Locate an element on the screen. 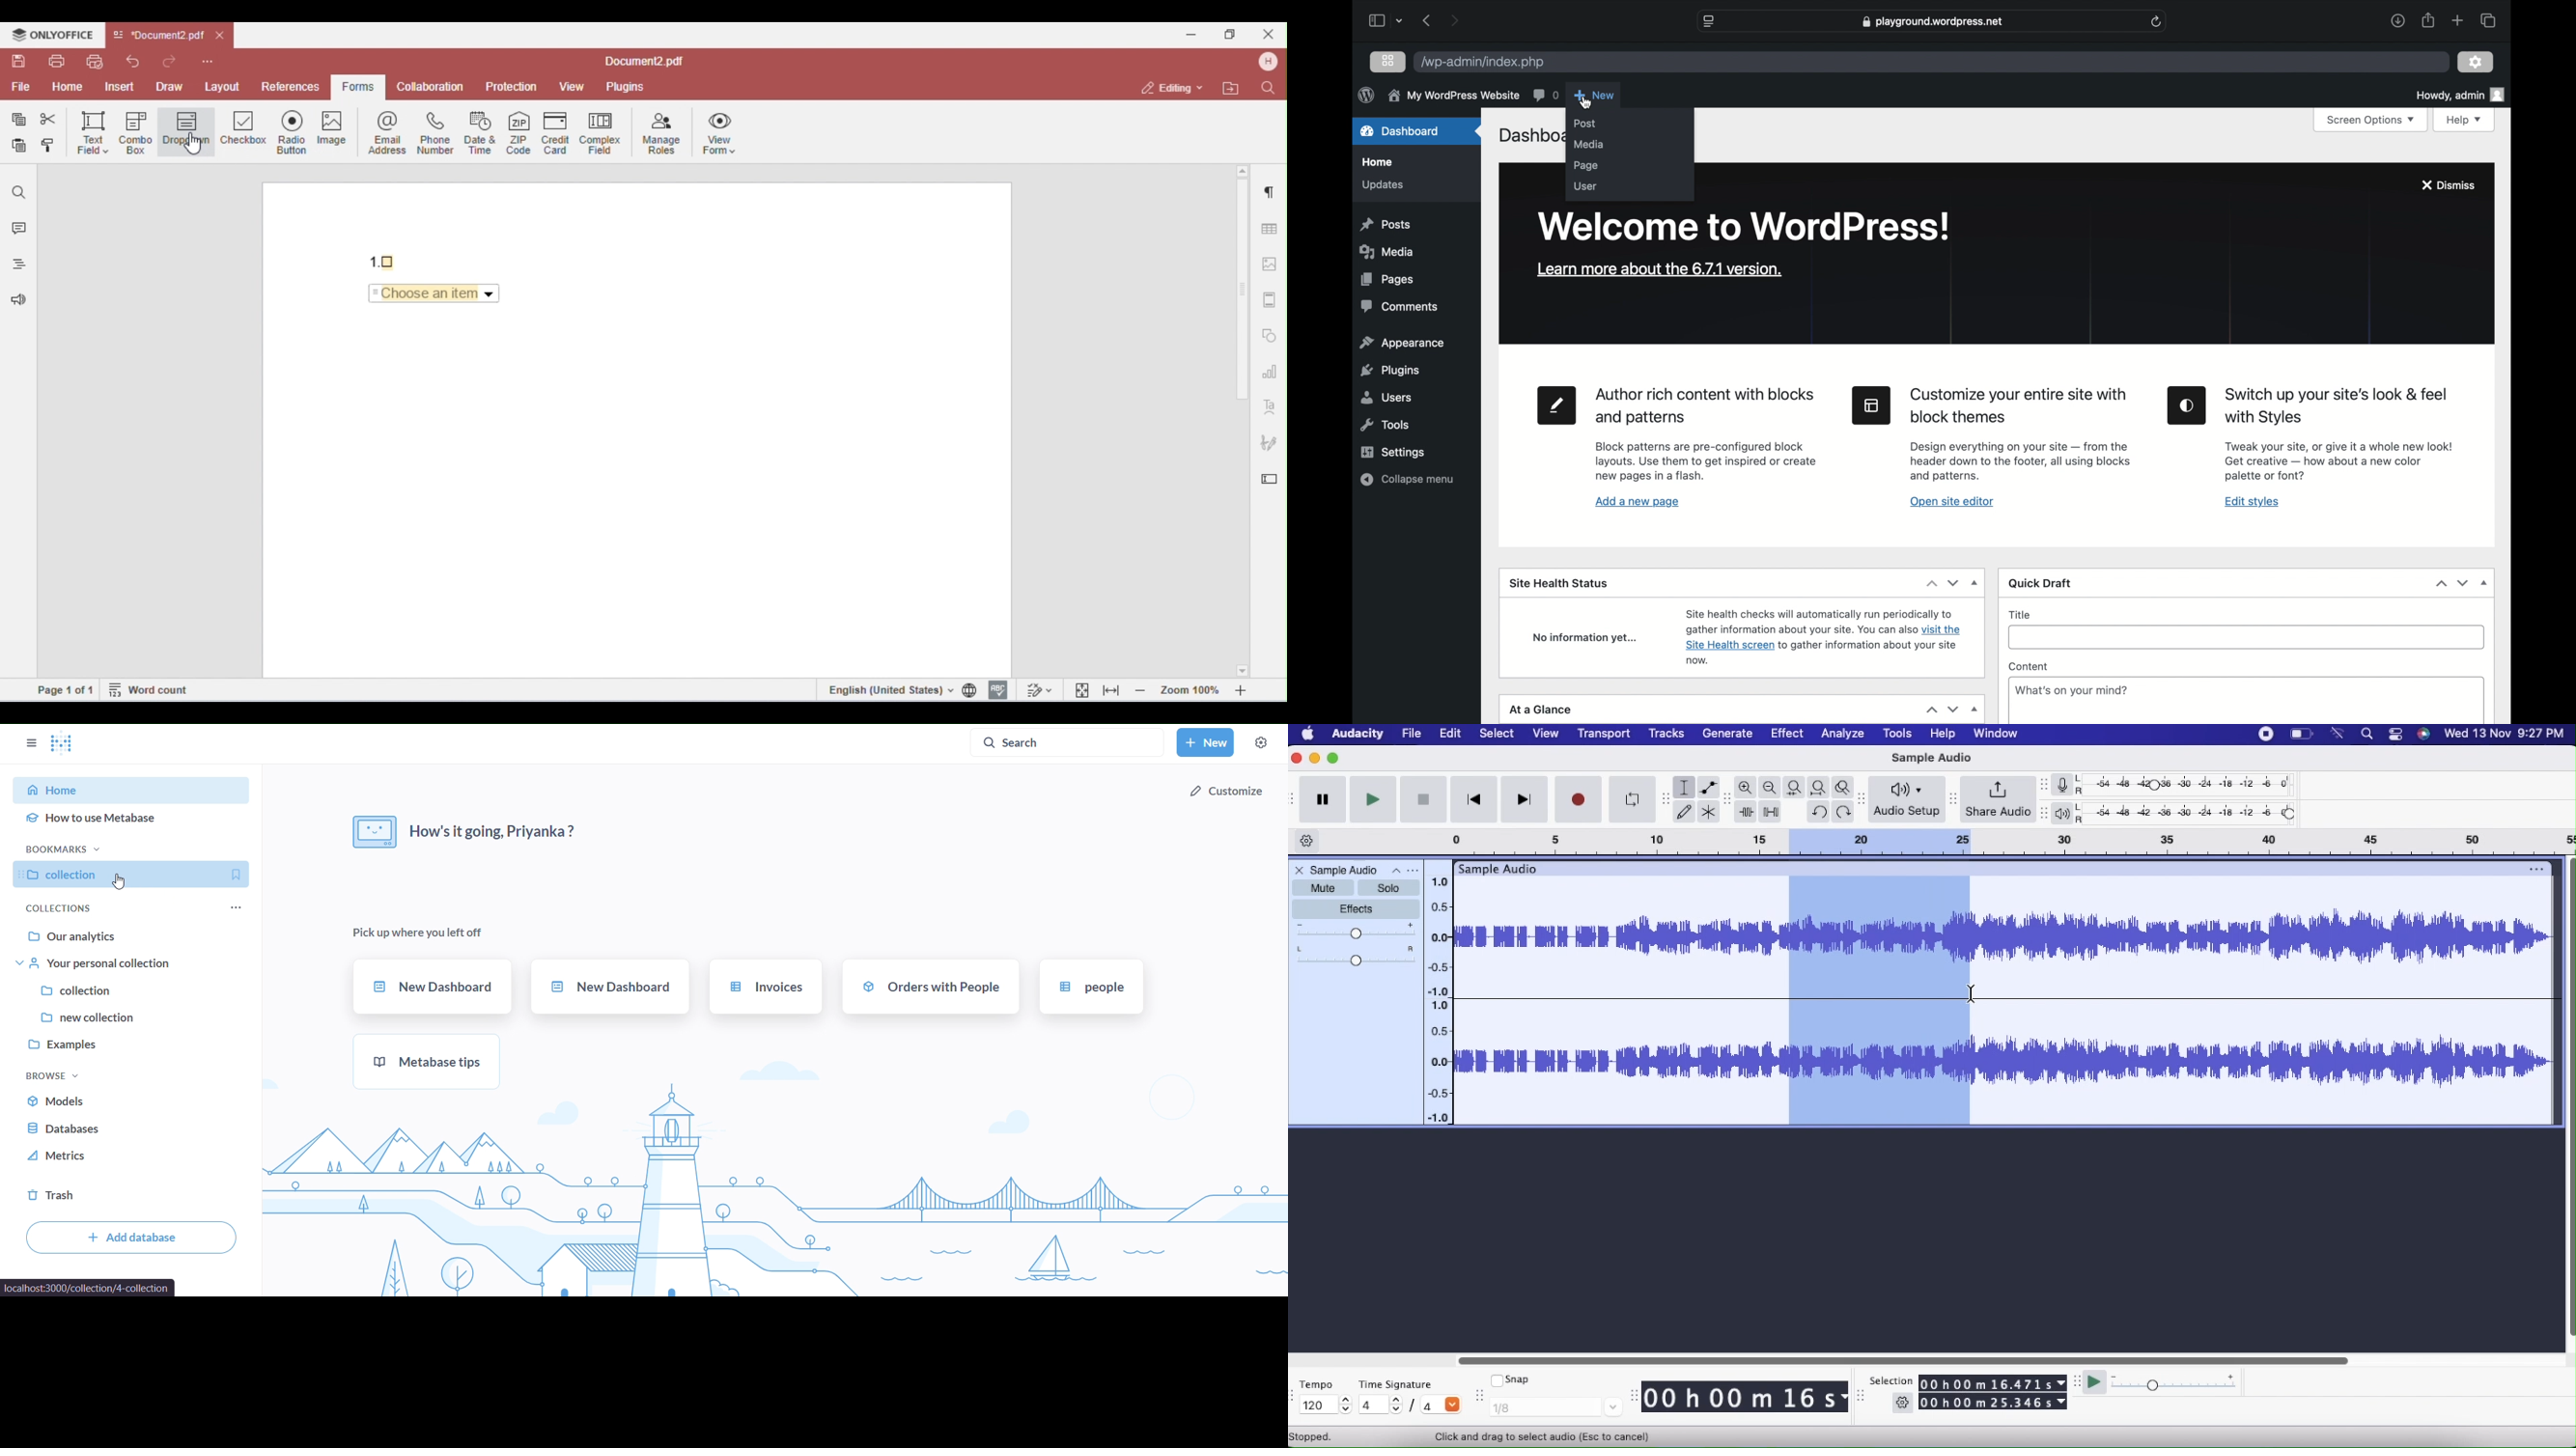  settings is located at coordinates (1393, 452).